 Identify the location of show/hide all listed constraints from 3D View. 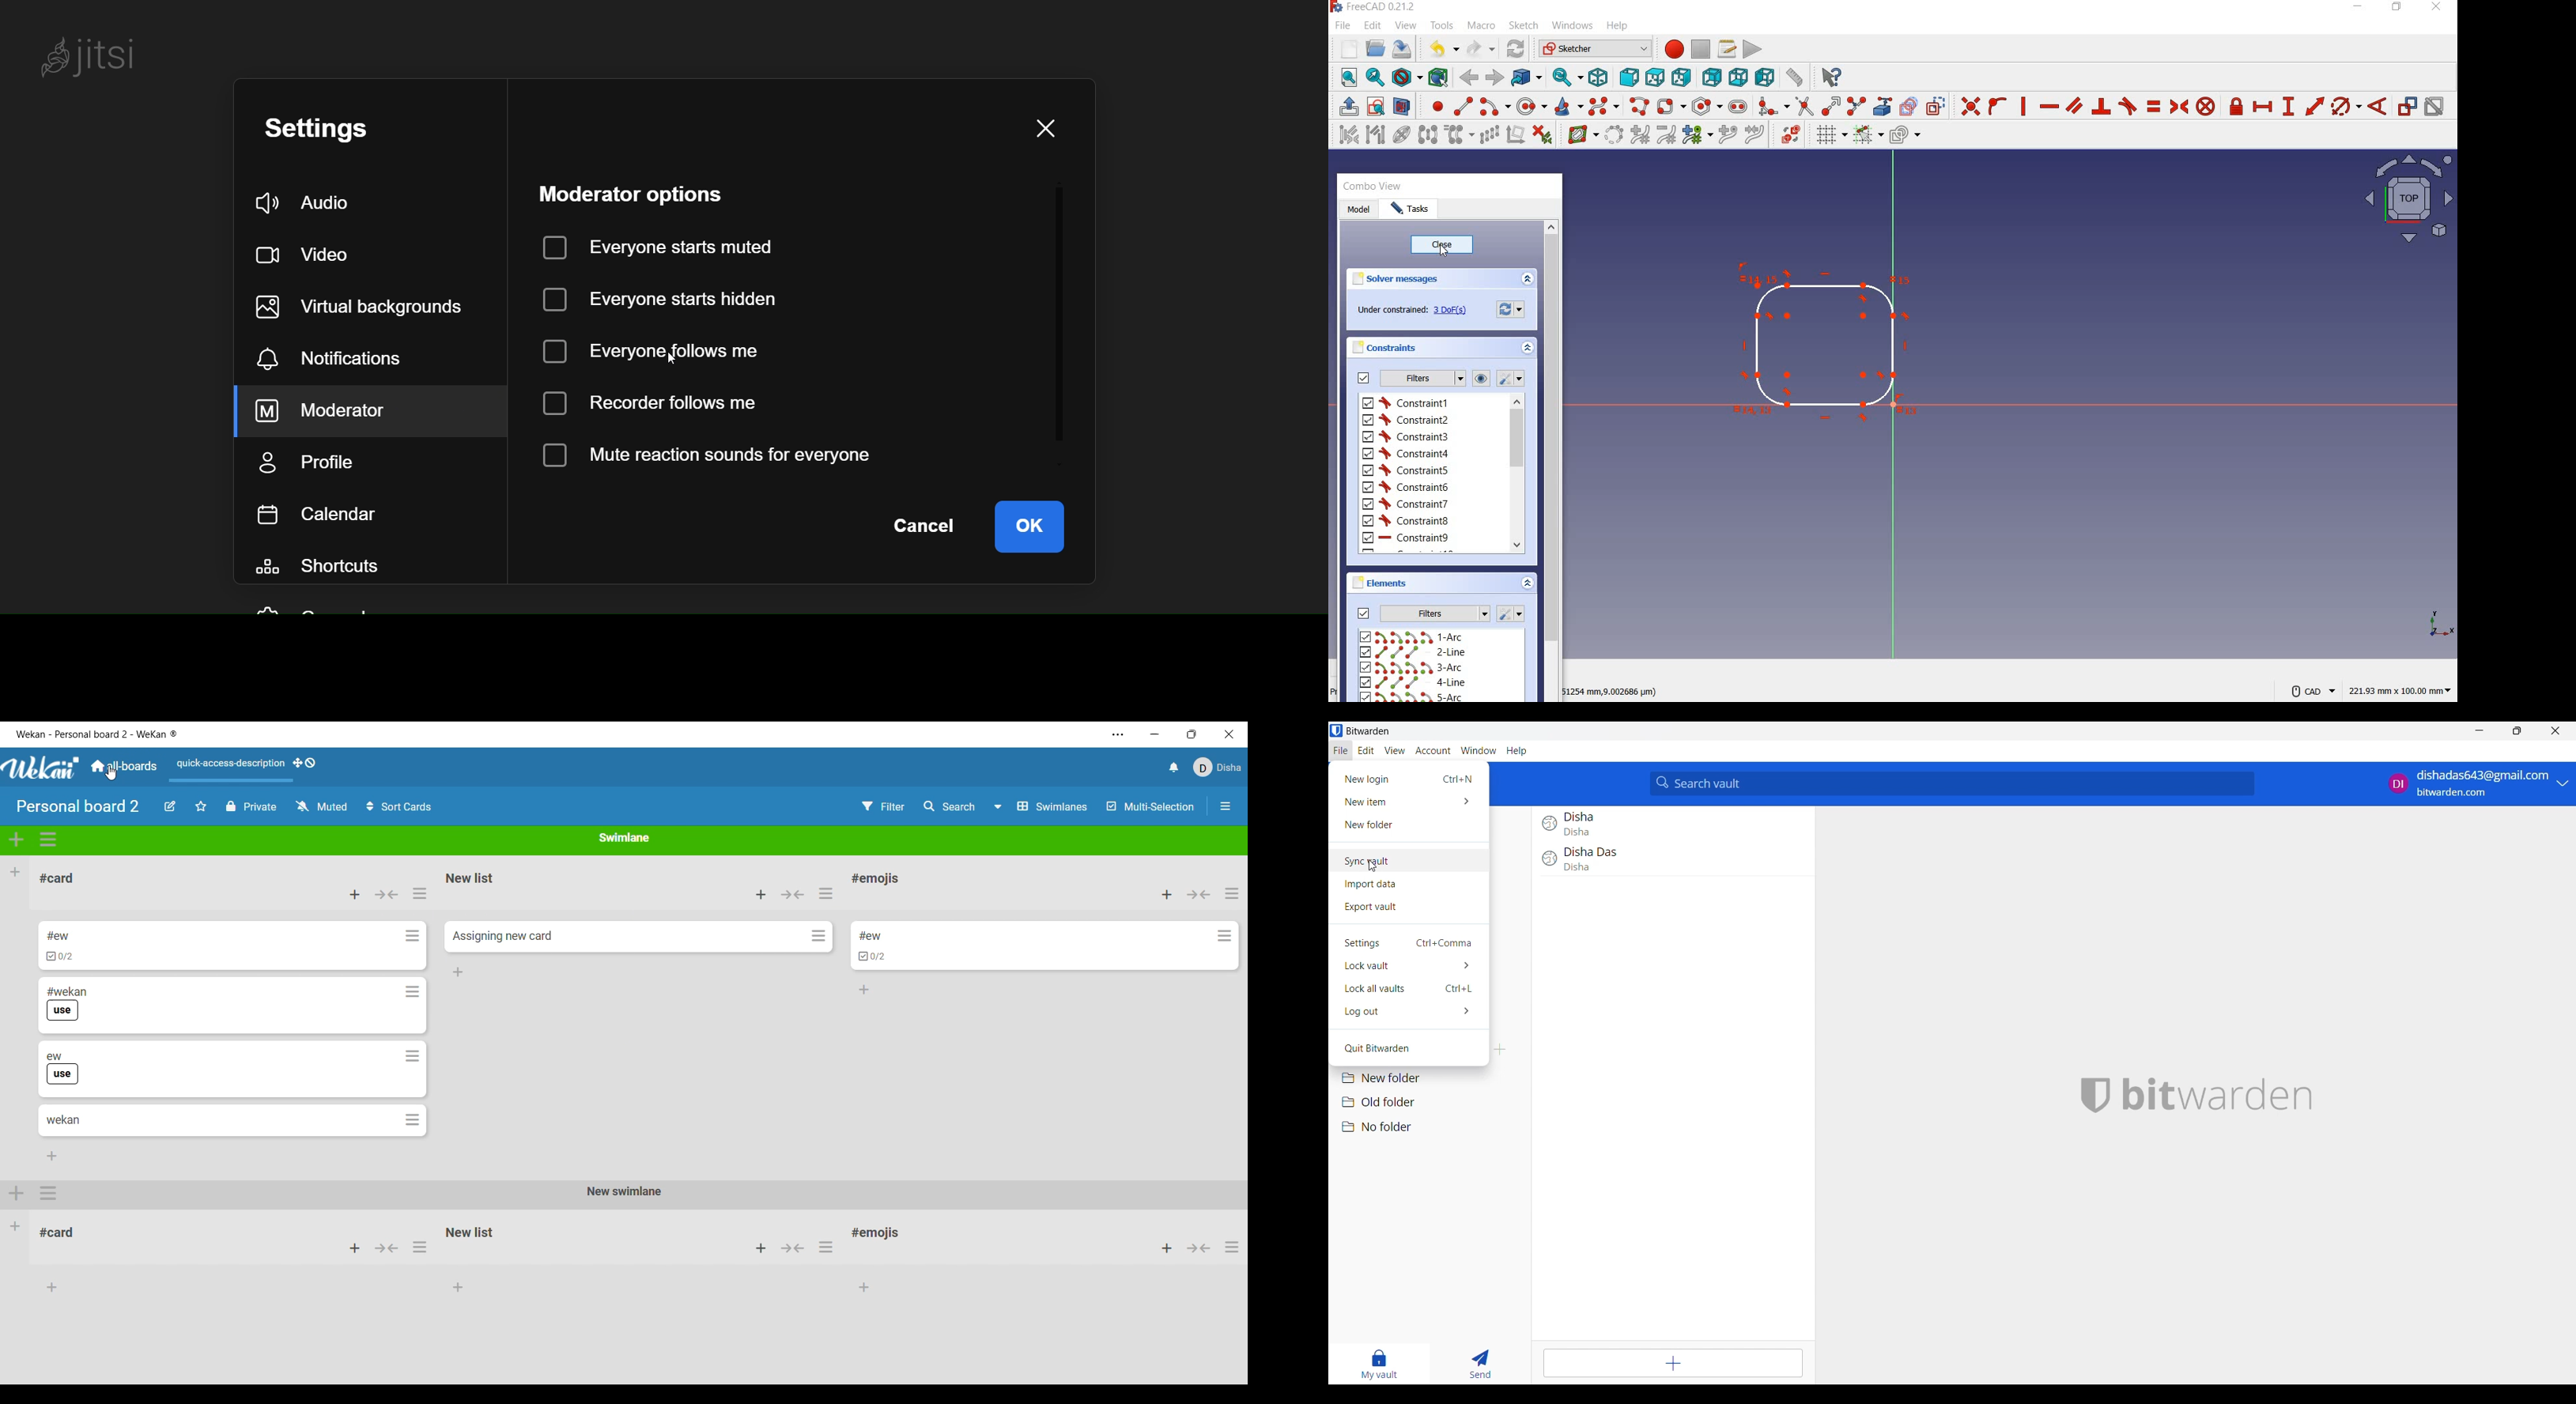
(1482, 379).